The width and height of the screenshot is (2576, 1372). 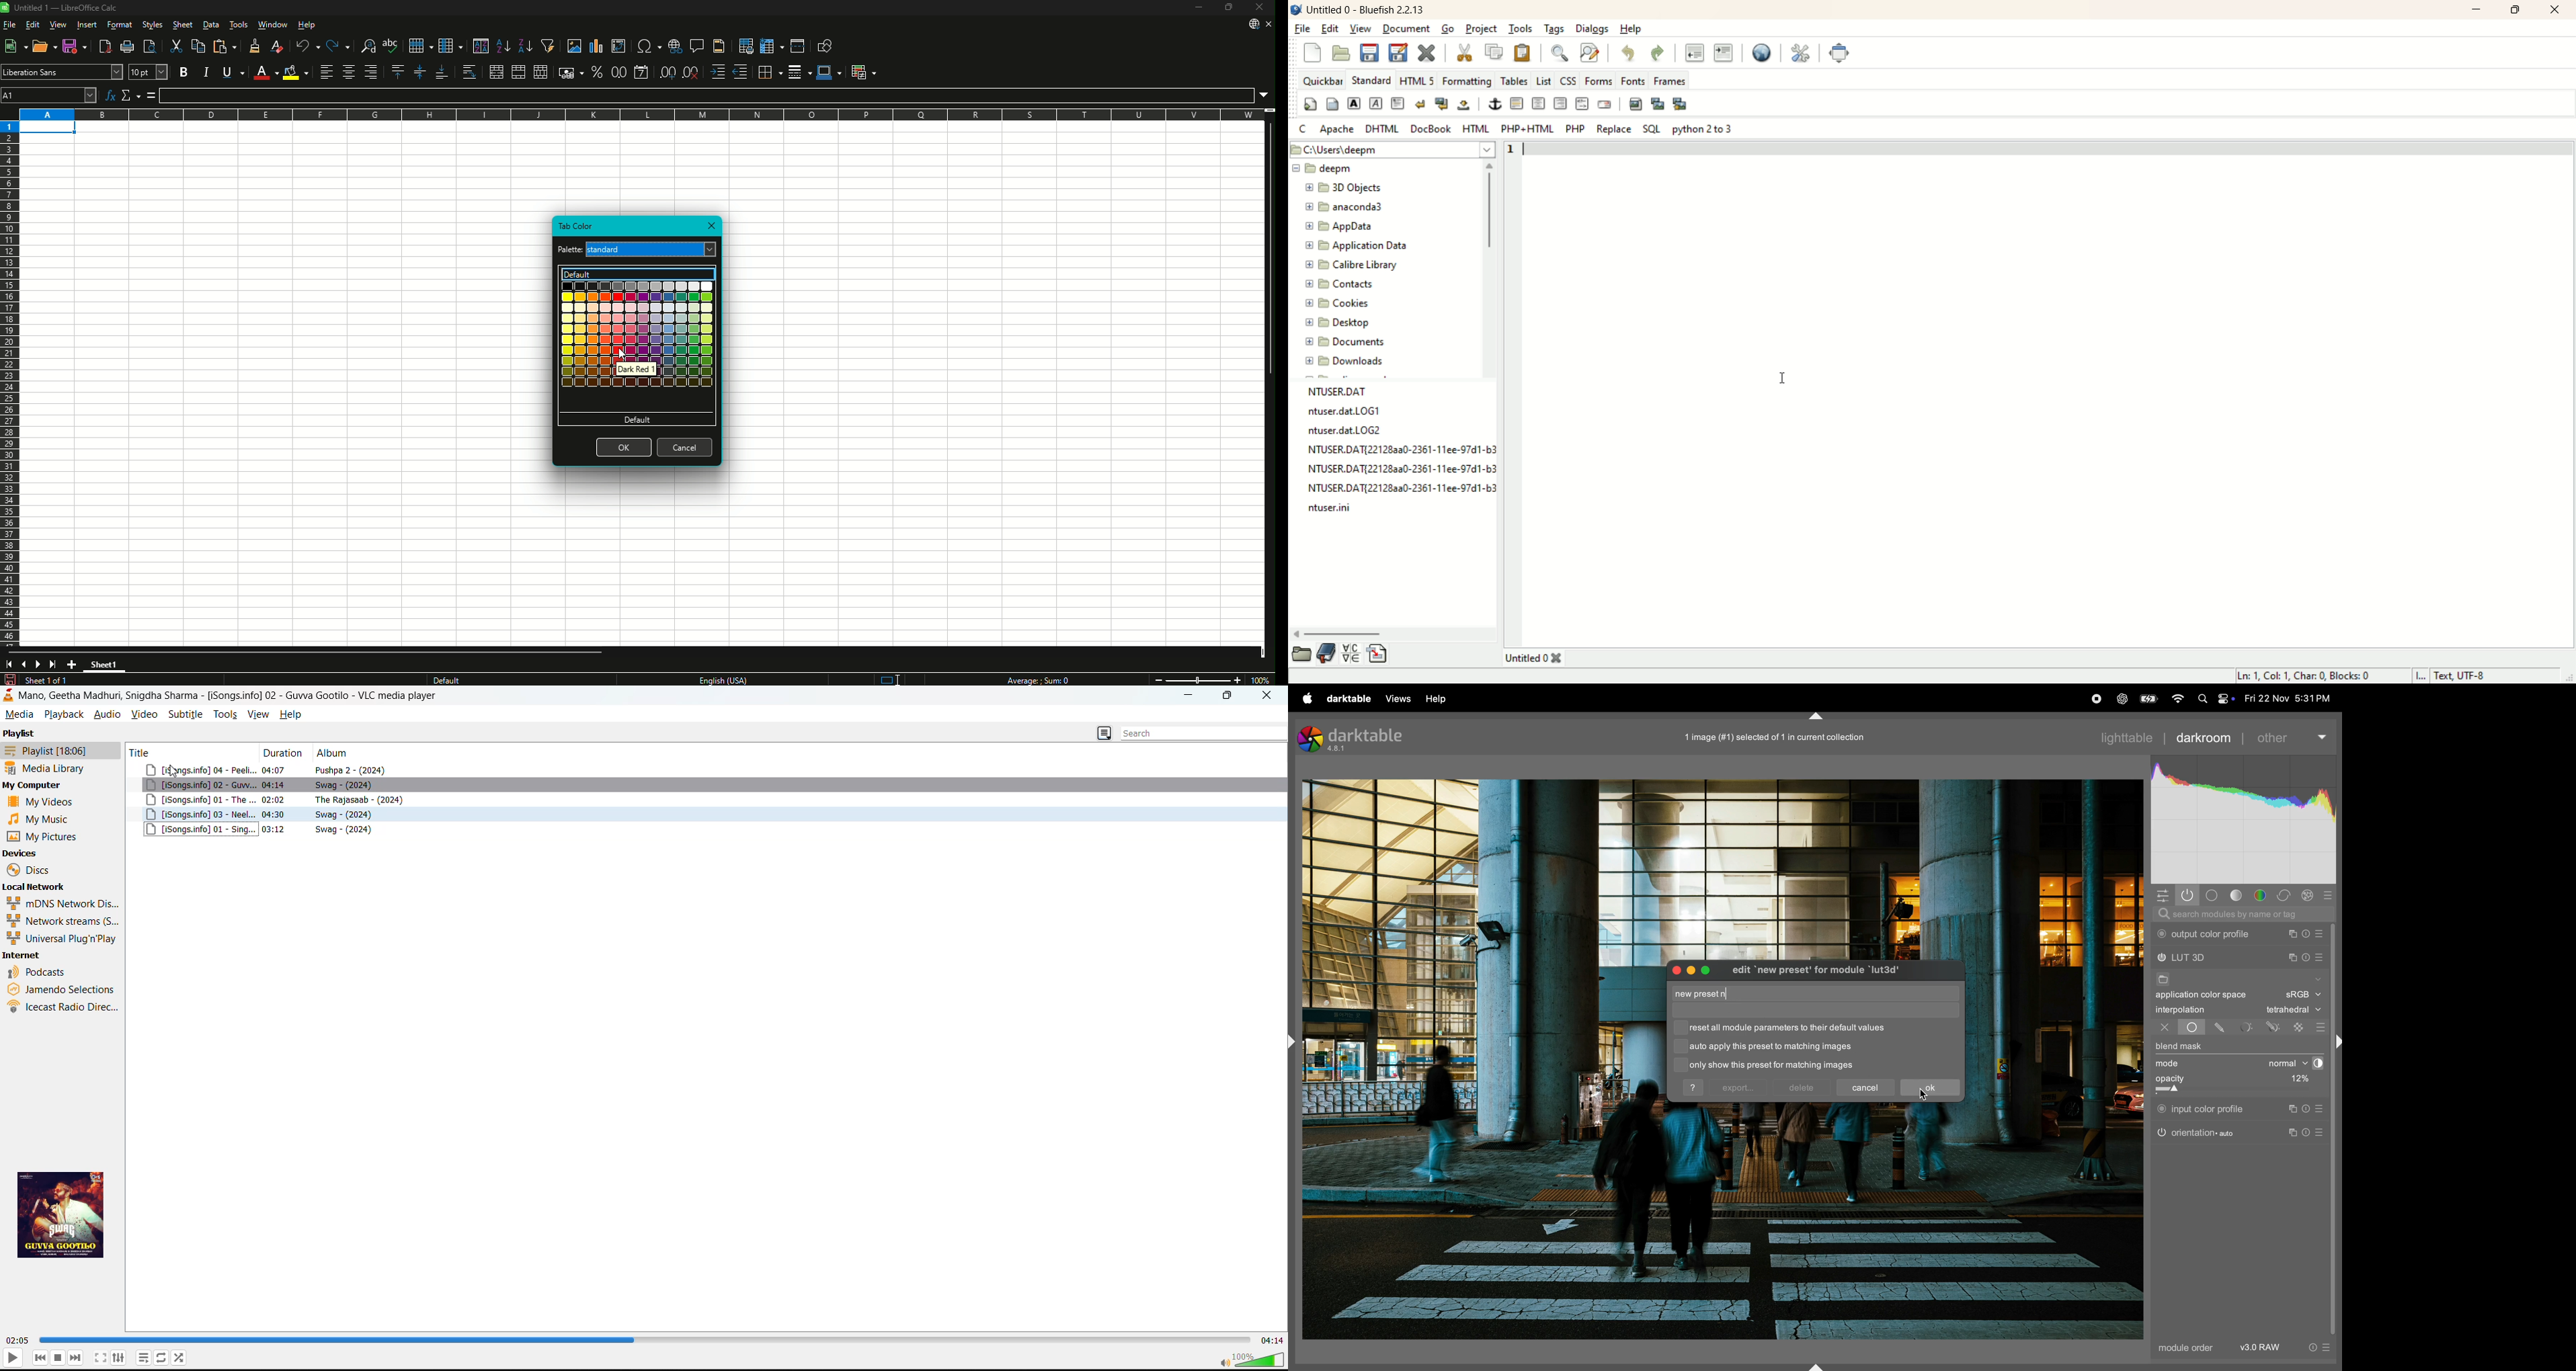 I want to click on lightable, so click(x=2130, y=737).